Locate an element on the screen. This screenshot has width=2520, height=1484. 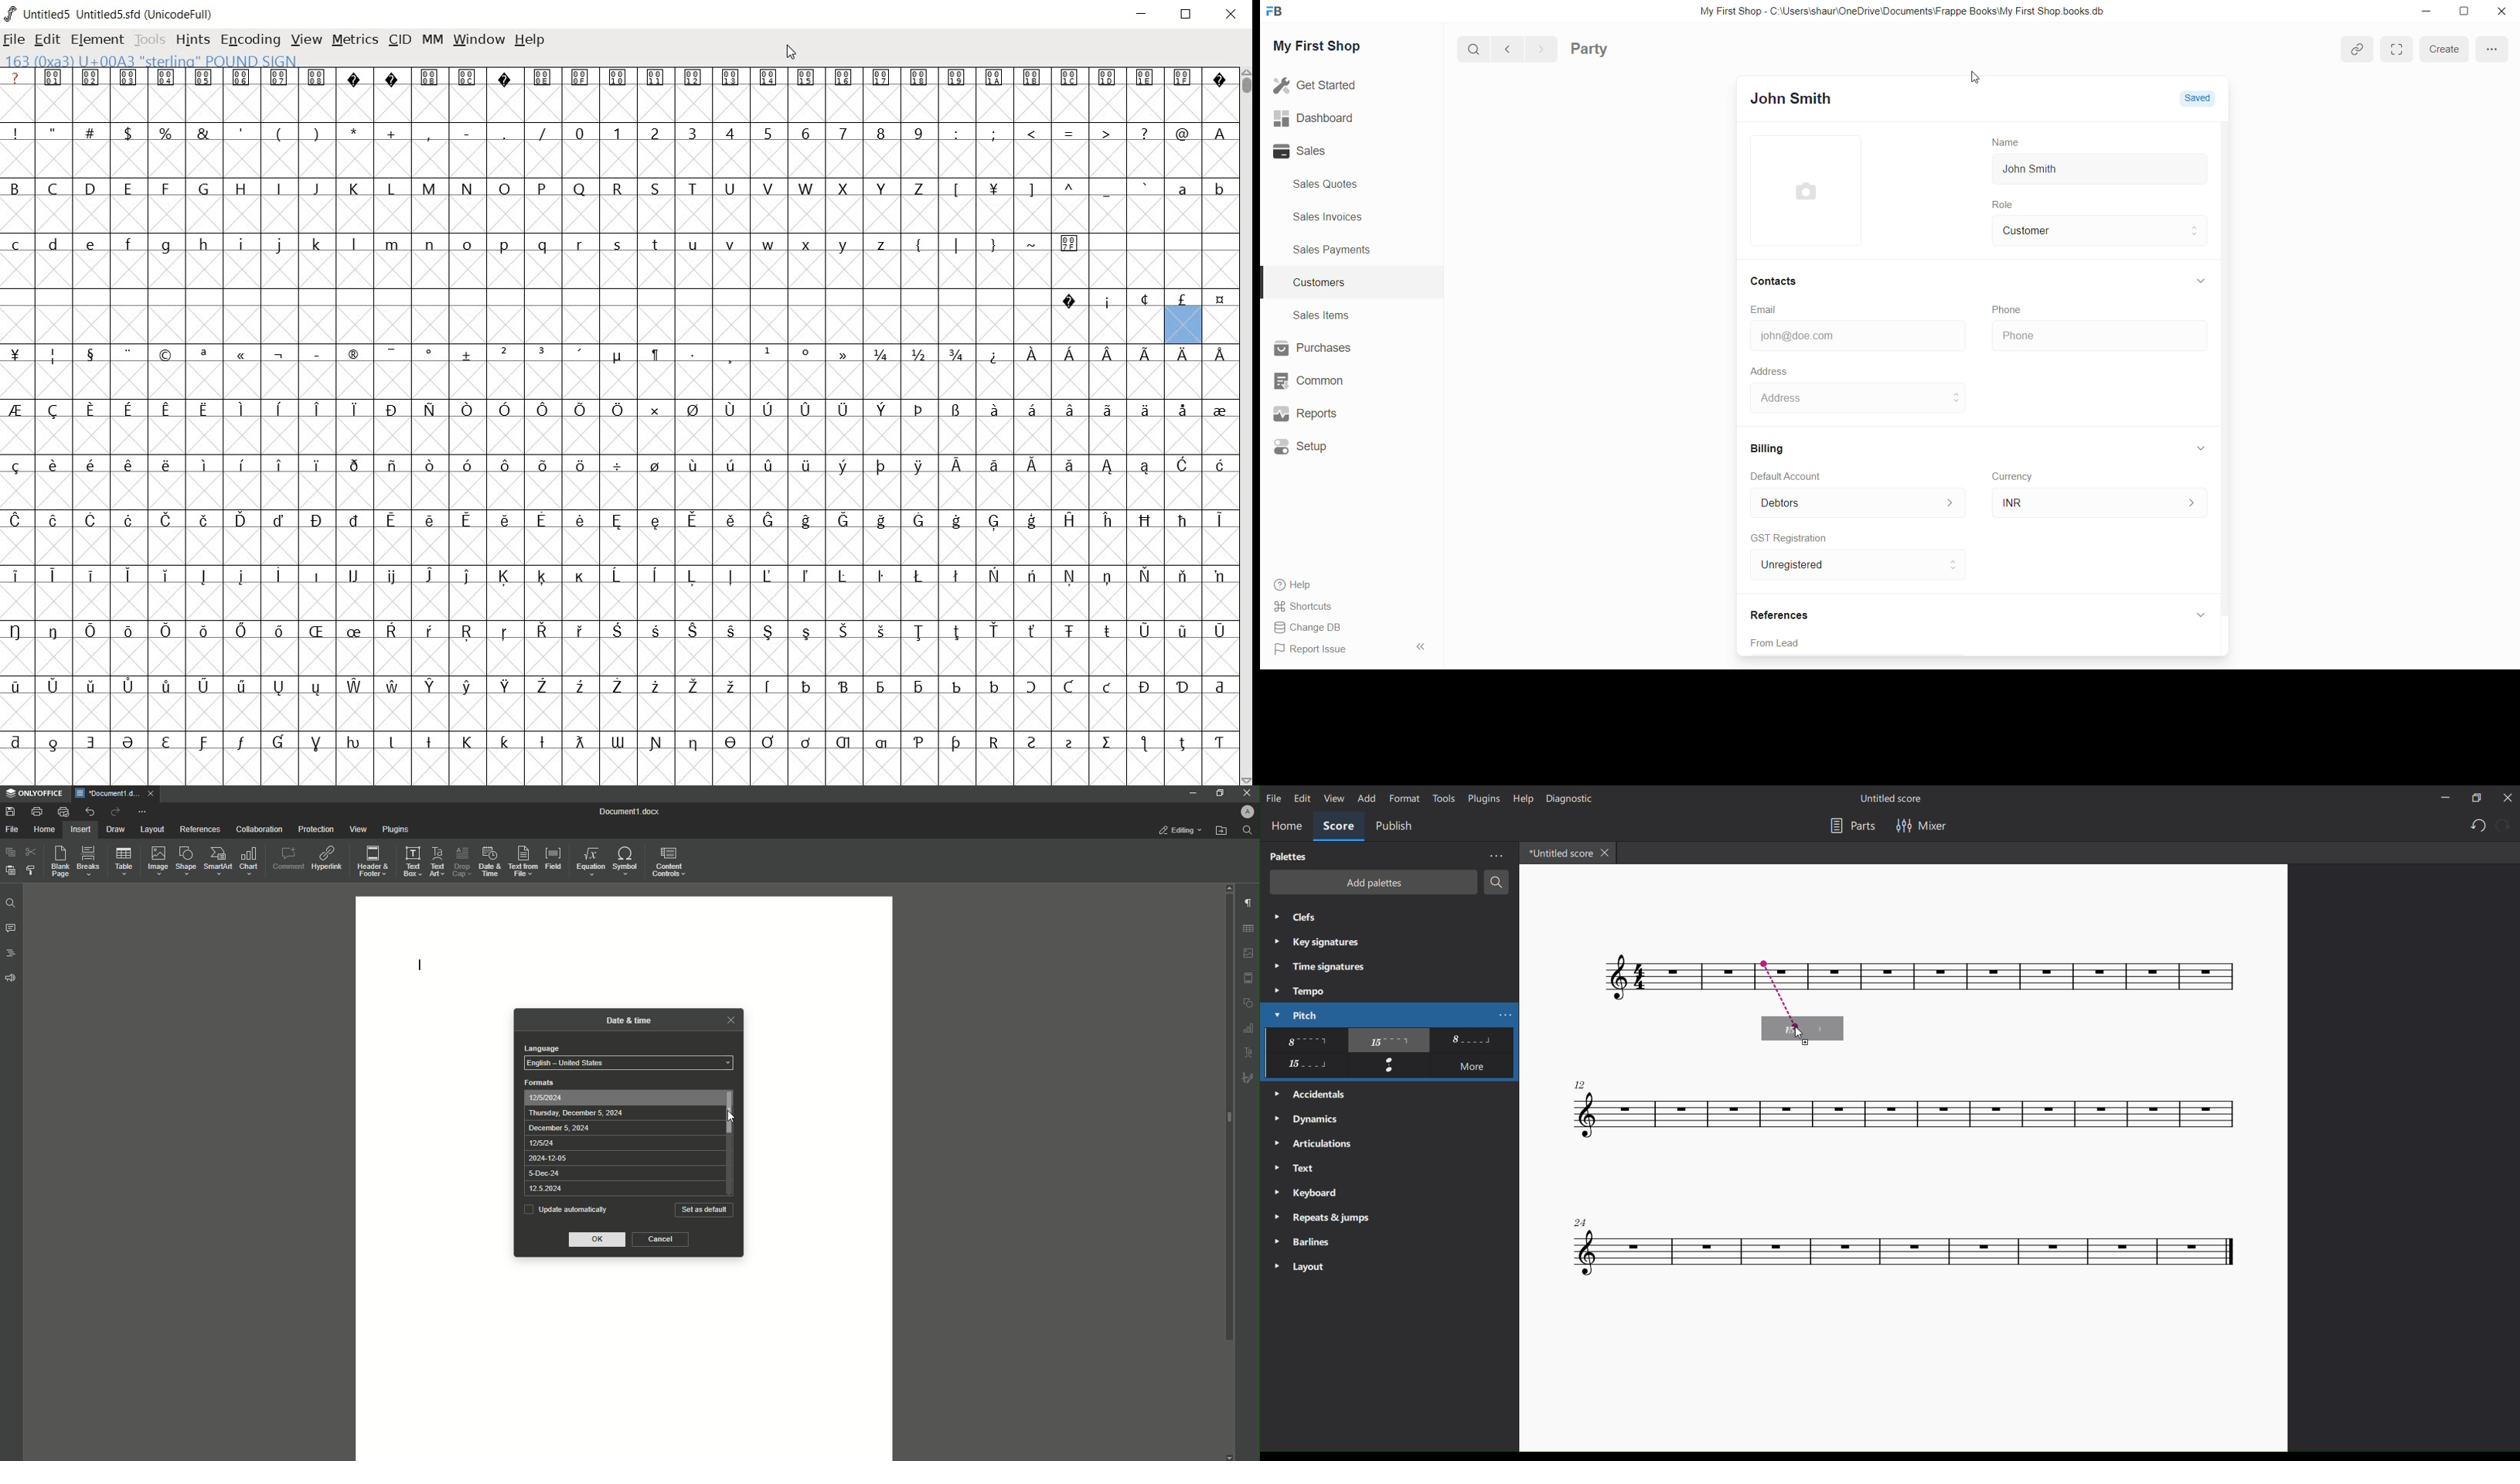
Symbol is located at coordinates (991, 410).